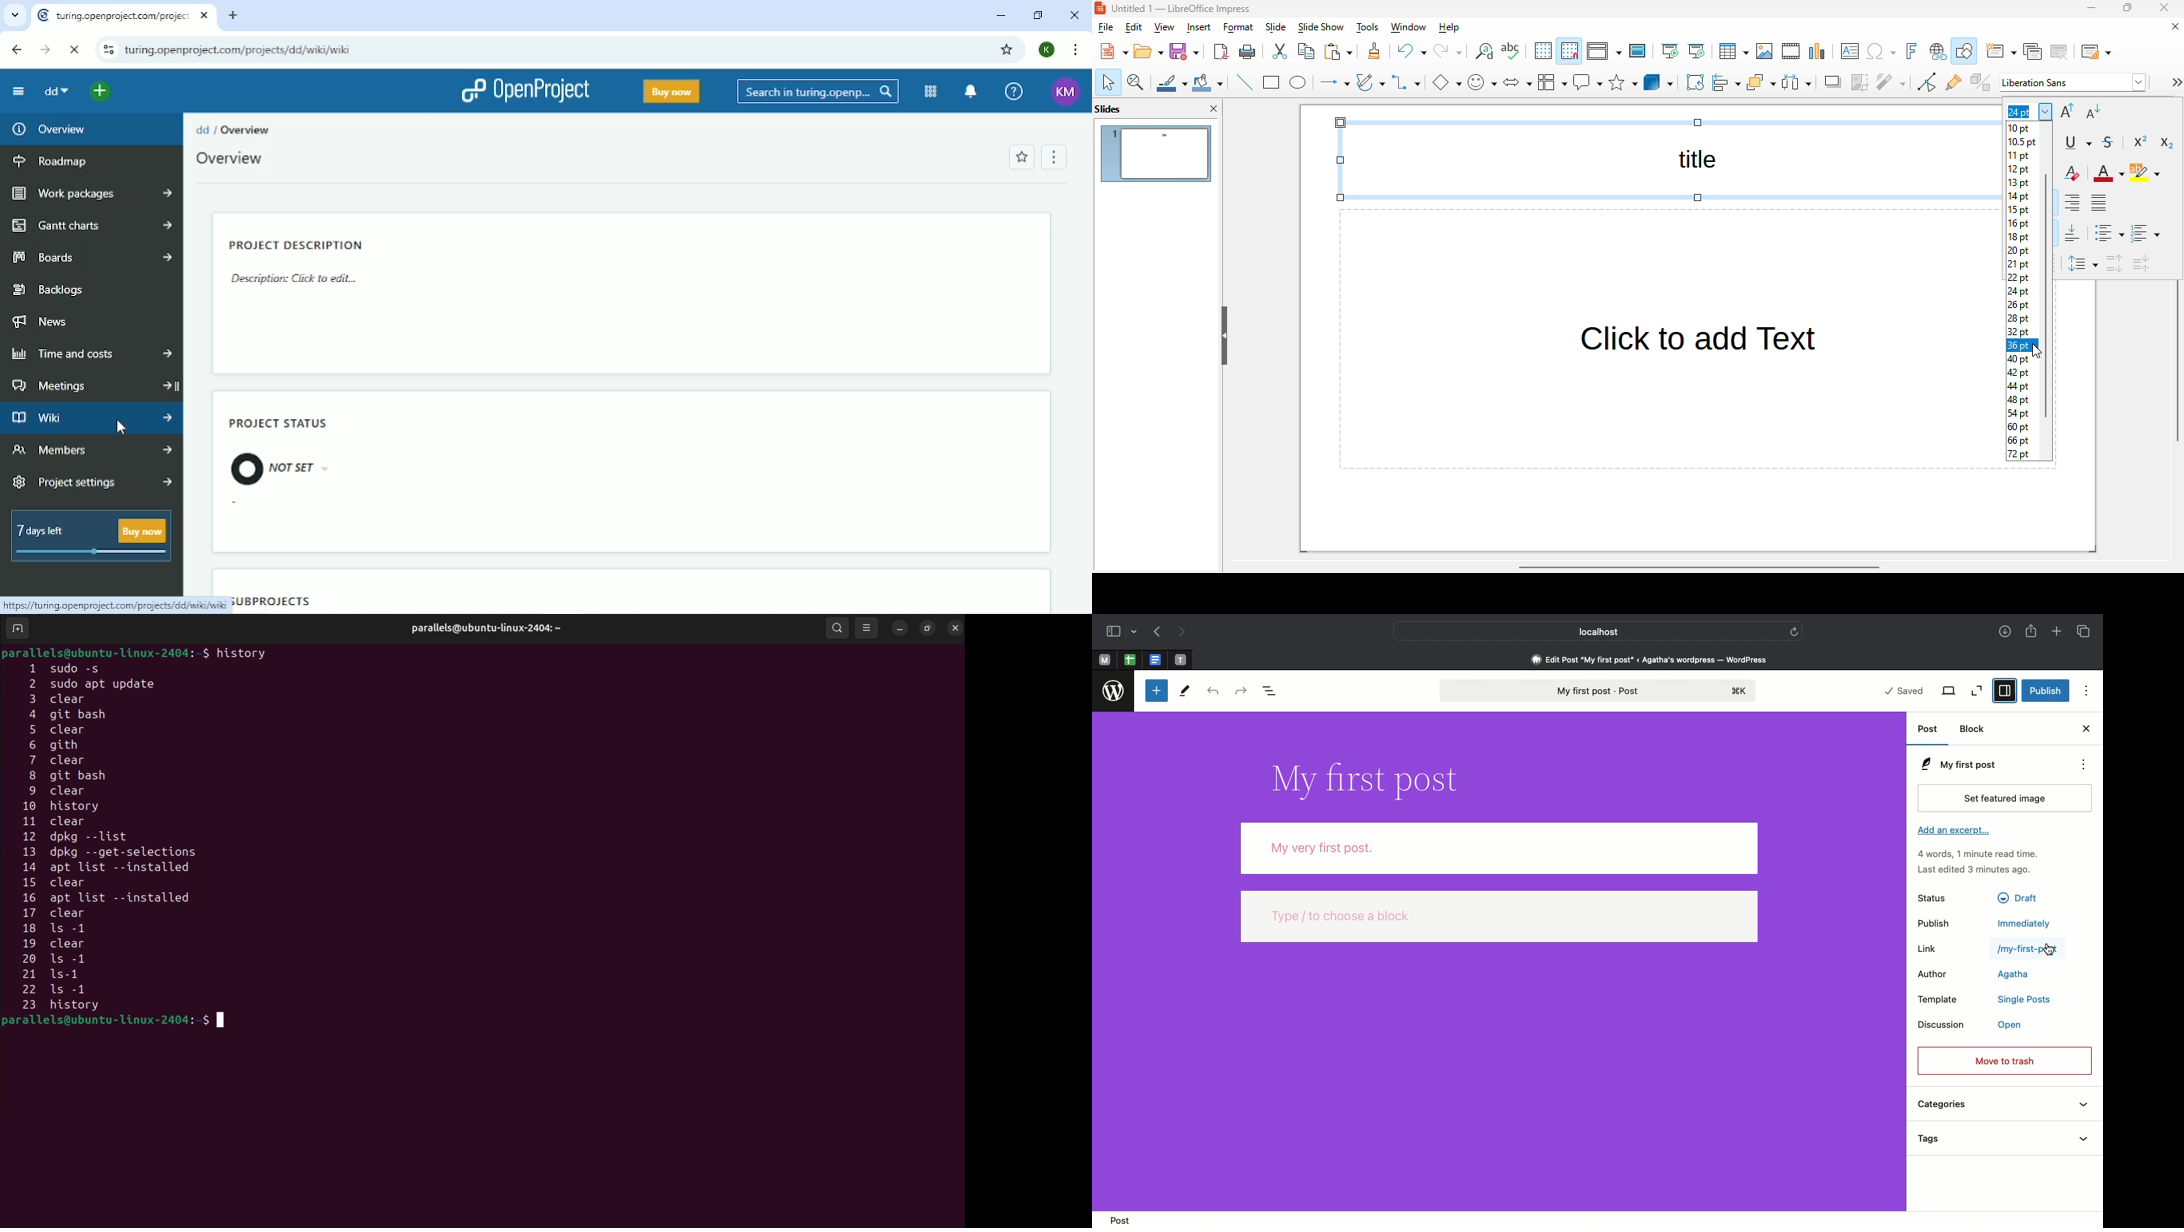 The height and width of the screenshot is (1232, 2184). Describe the element at coordinates (55, 93) in the screenshot. I see `dd` at that location.